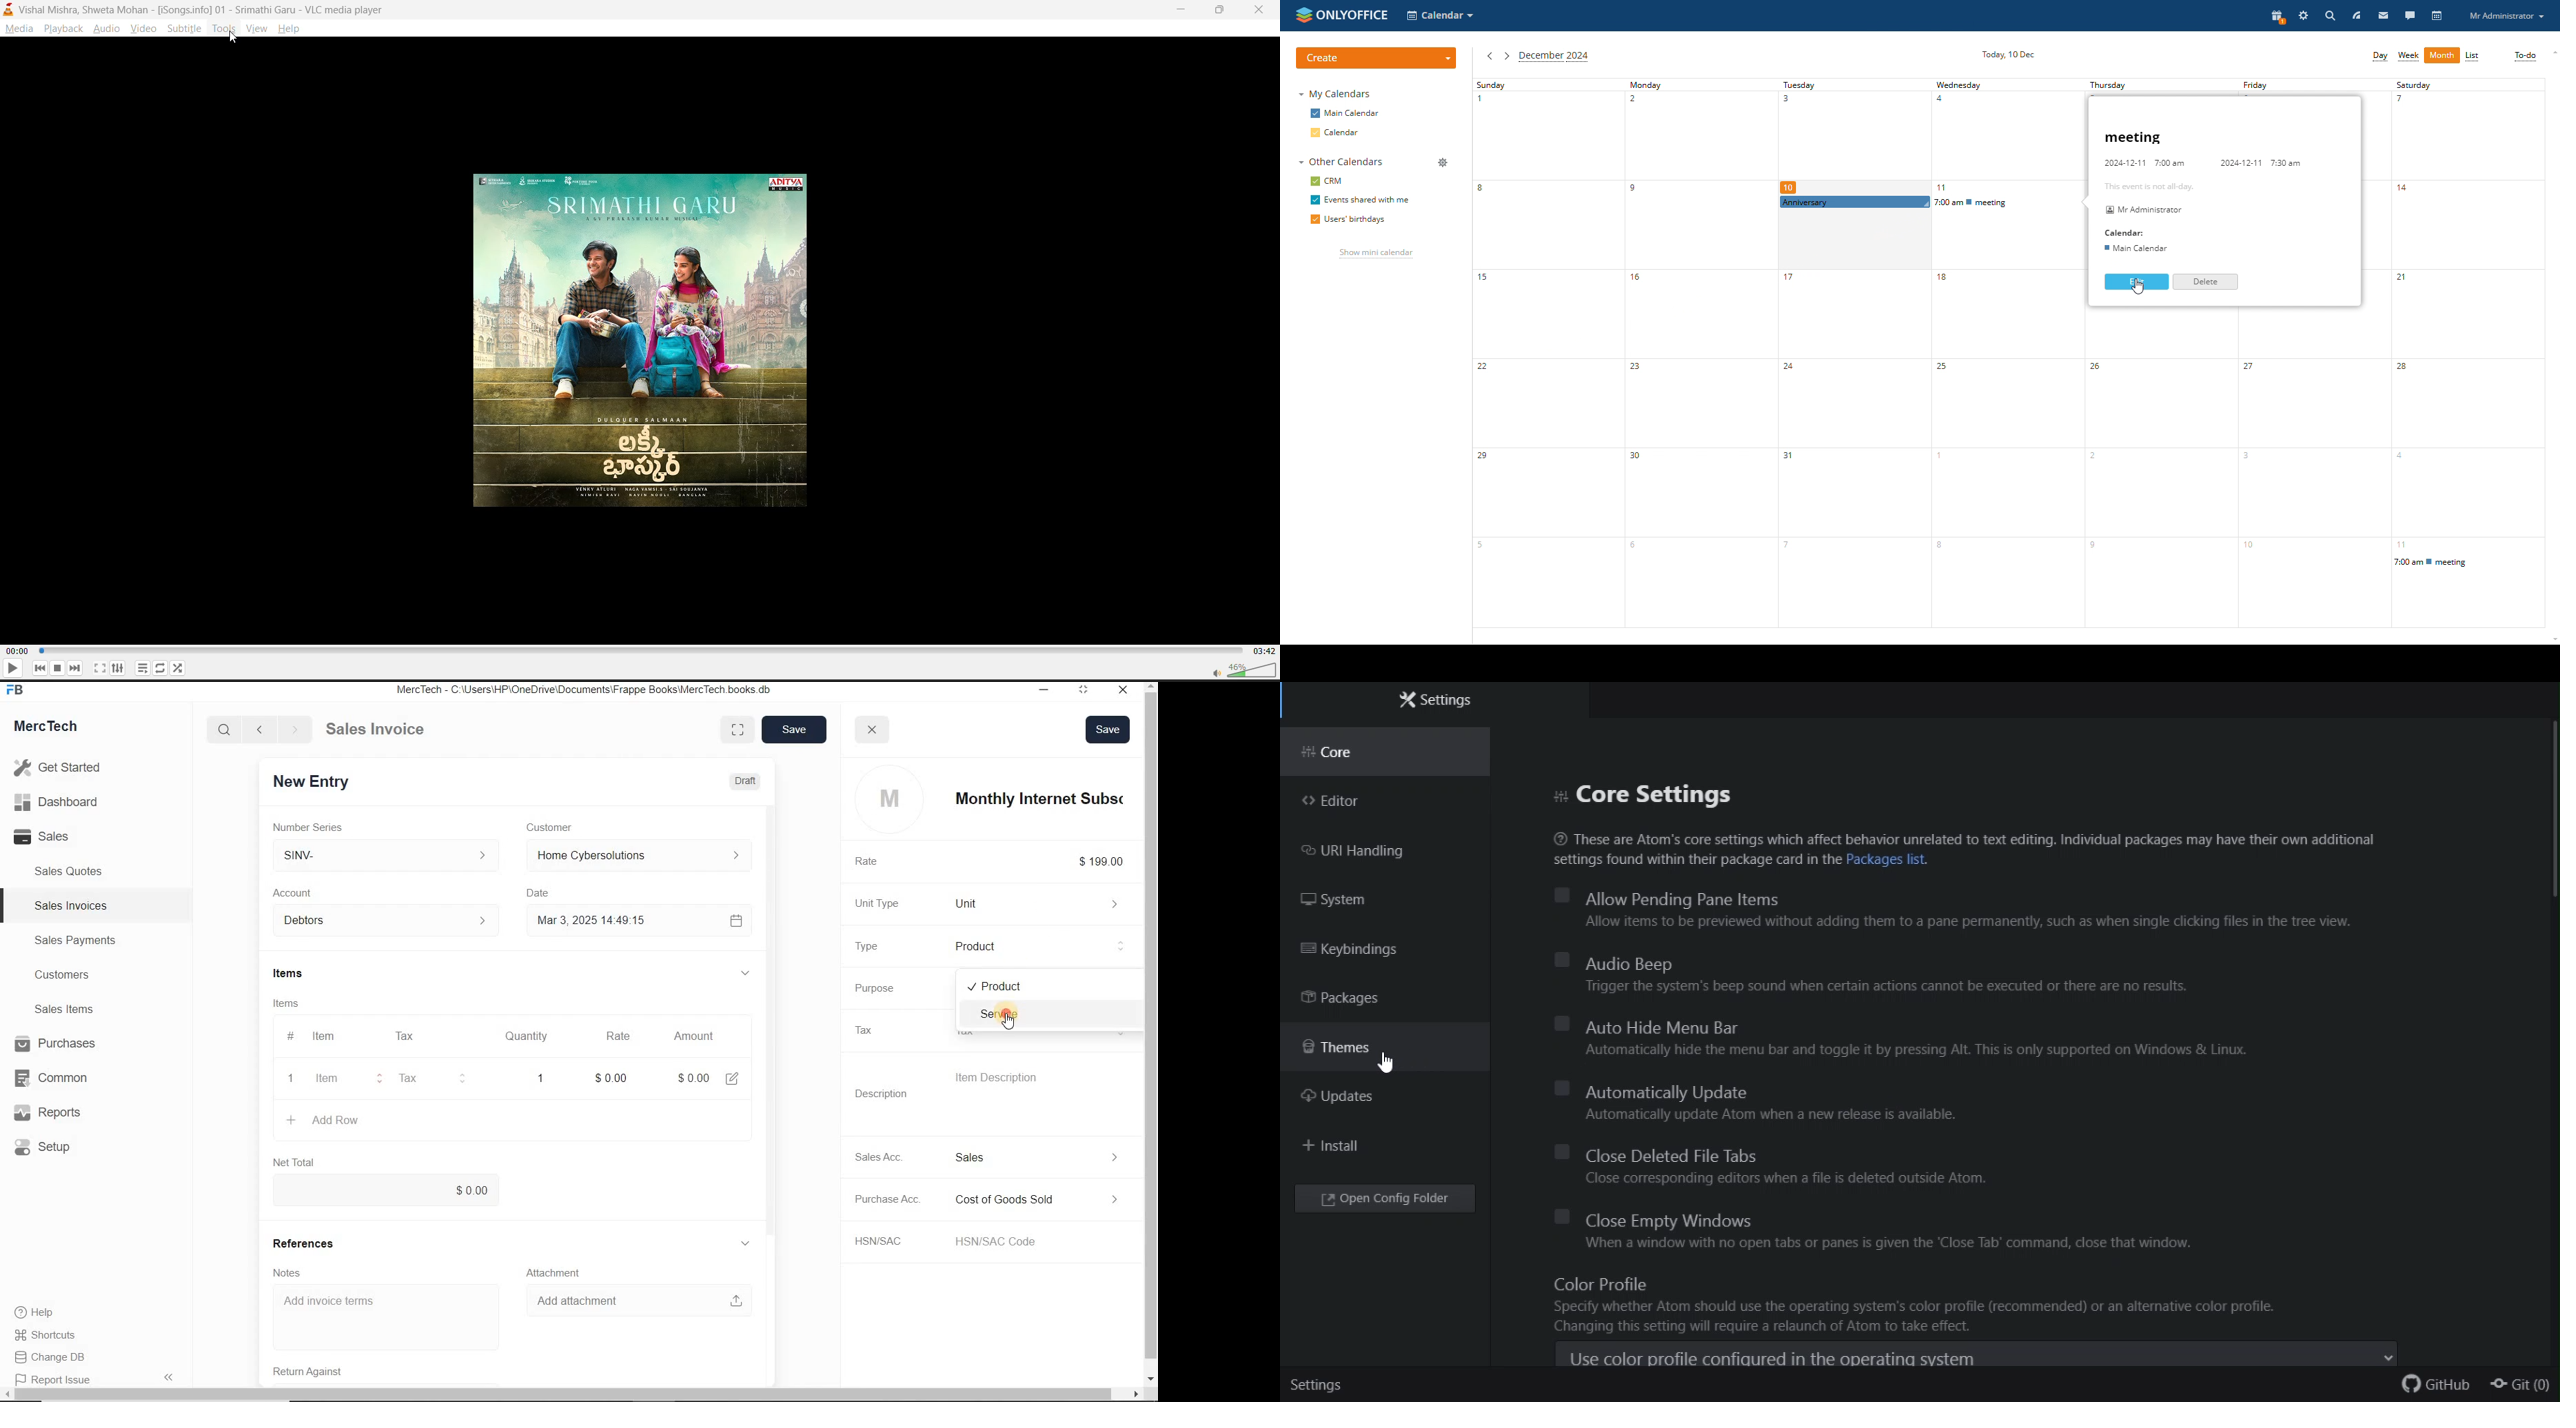 The height and width of the screenshot is (1428, 2576). Describe the element at coordinates (294, 730) in the screenshot. I see `Go forward` at that location.